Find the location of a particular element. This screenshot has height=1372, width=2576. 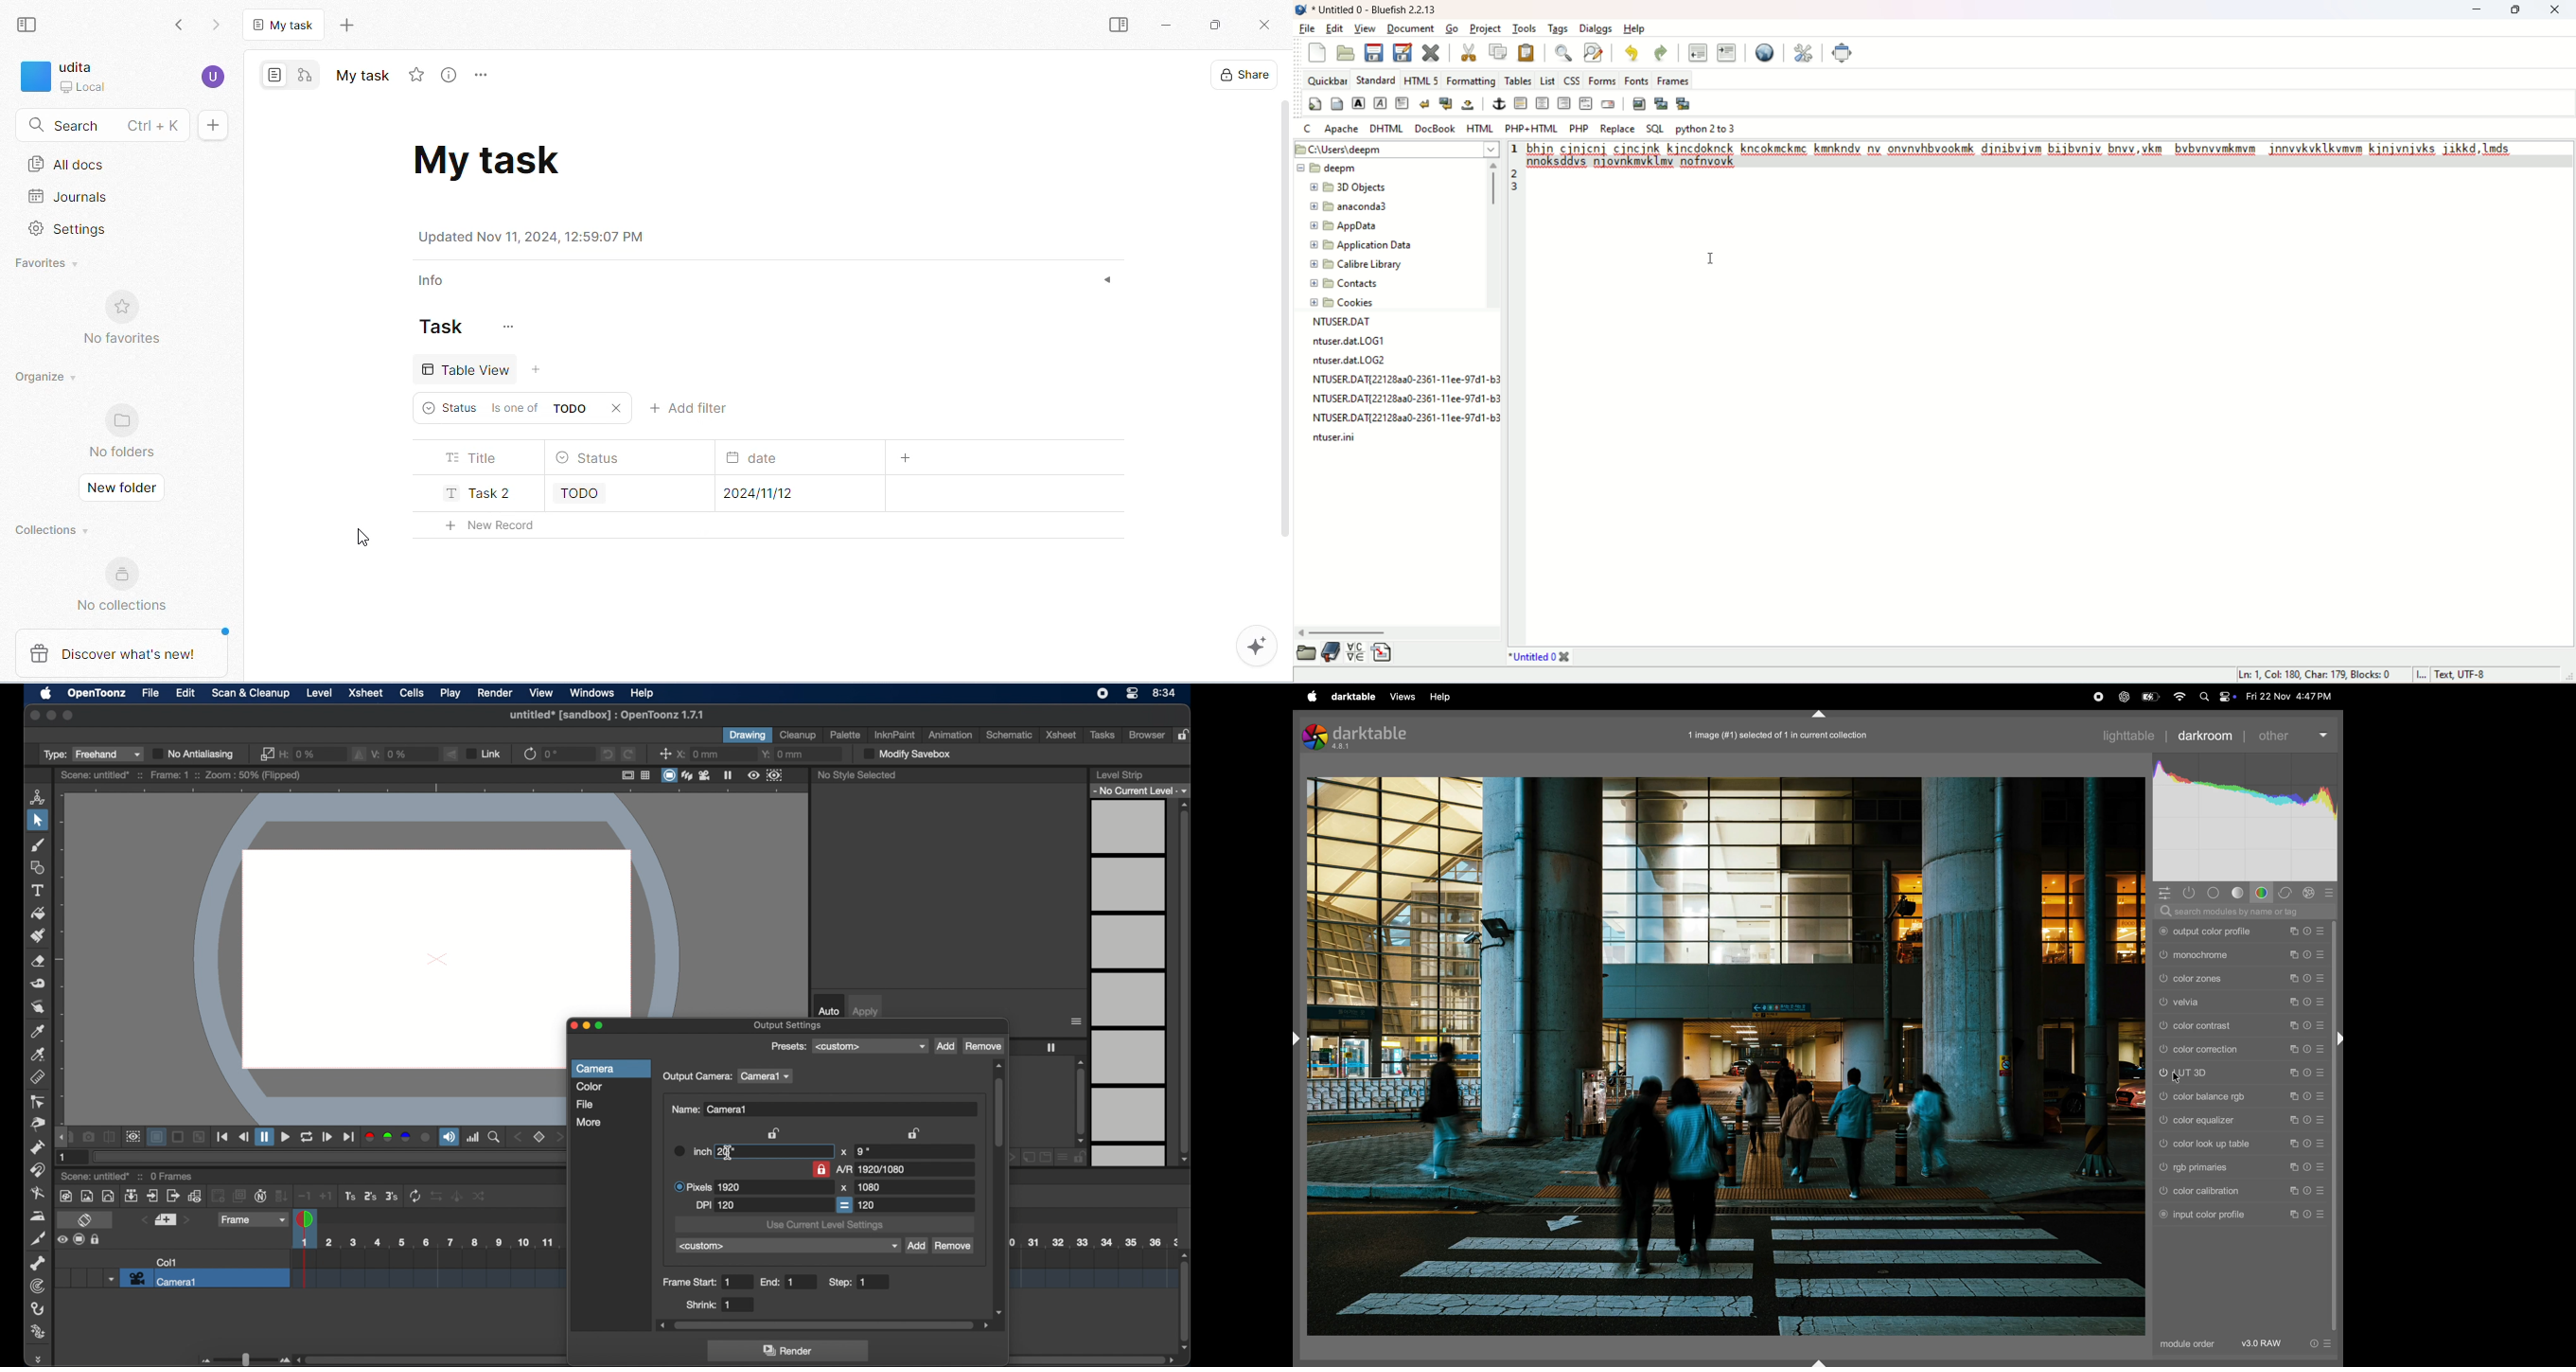

xsheet is located at coordinates (1062, 734).